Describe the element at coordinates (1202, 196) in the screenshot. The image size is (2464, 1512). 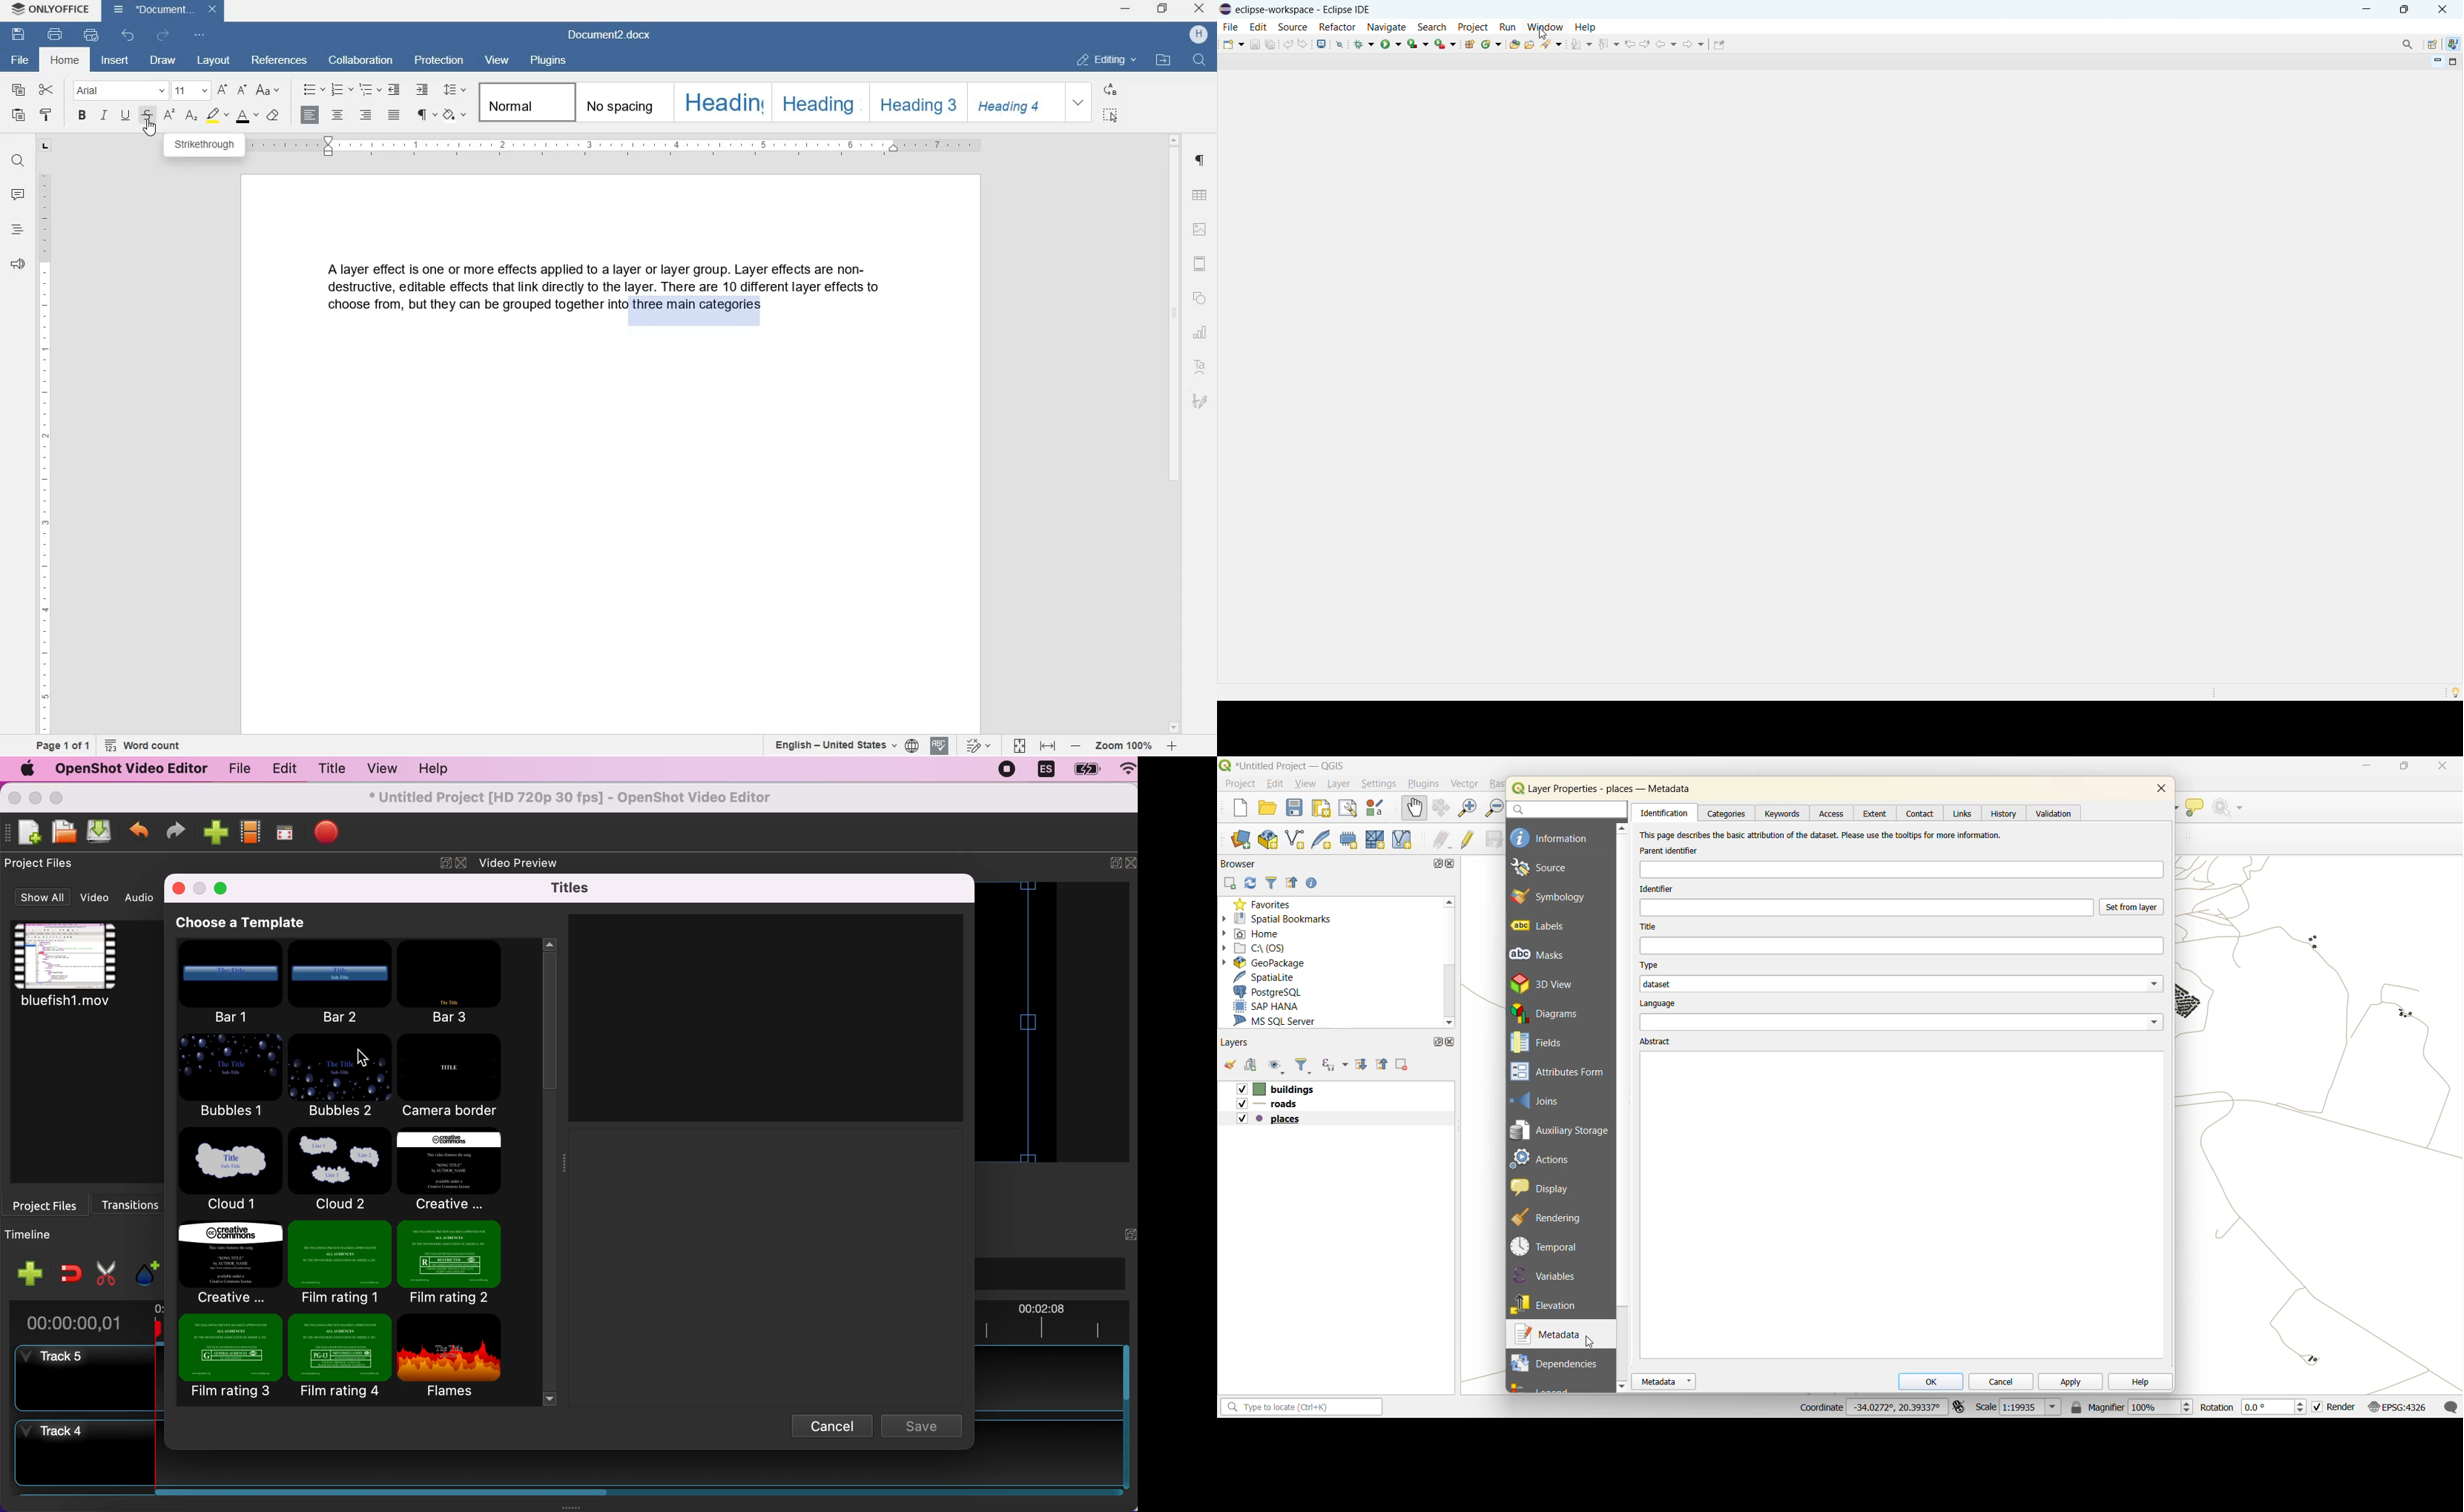
I see `table ` at that location.